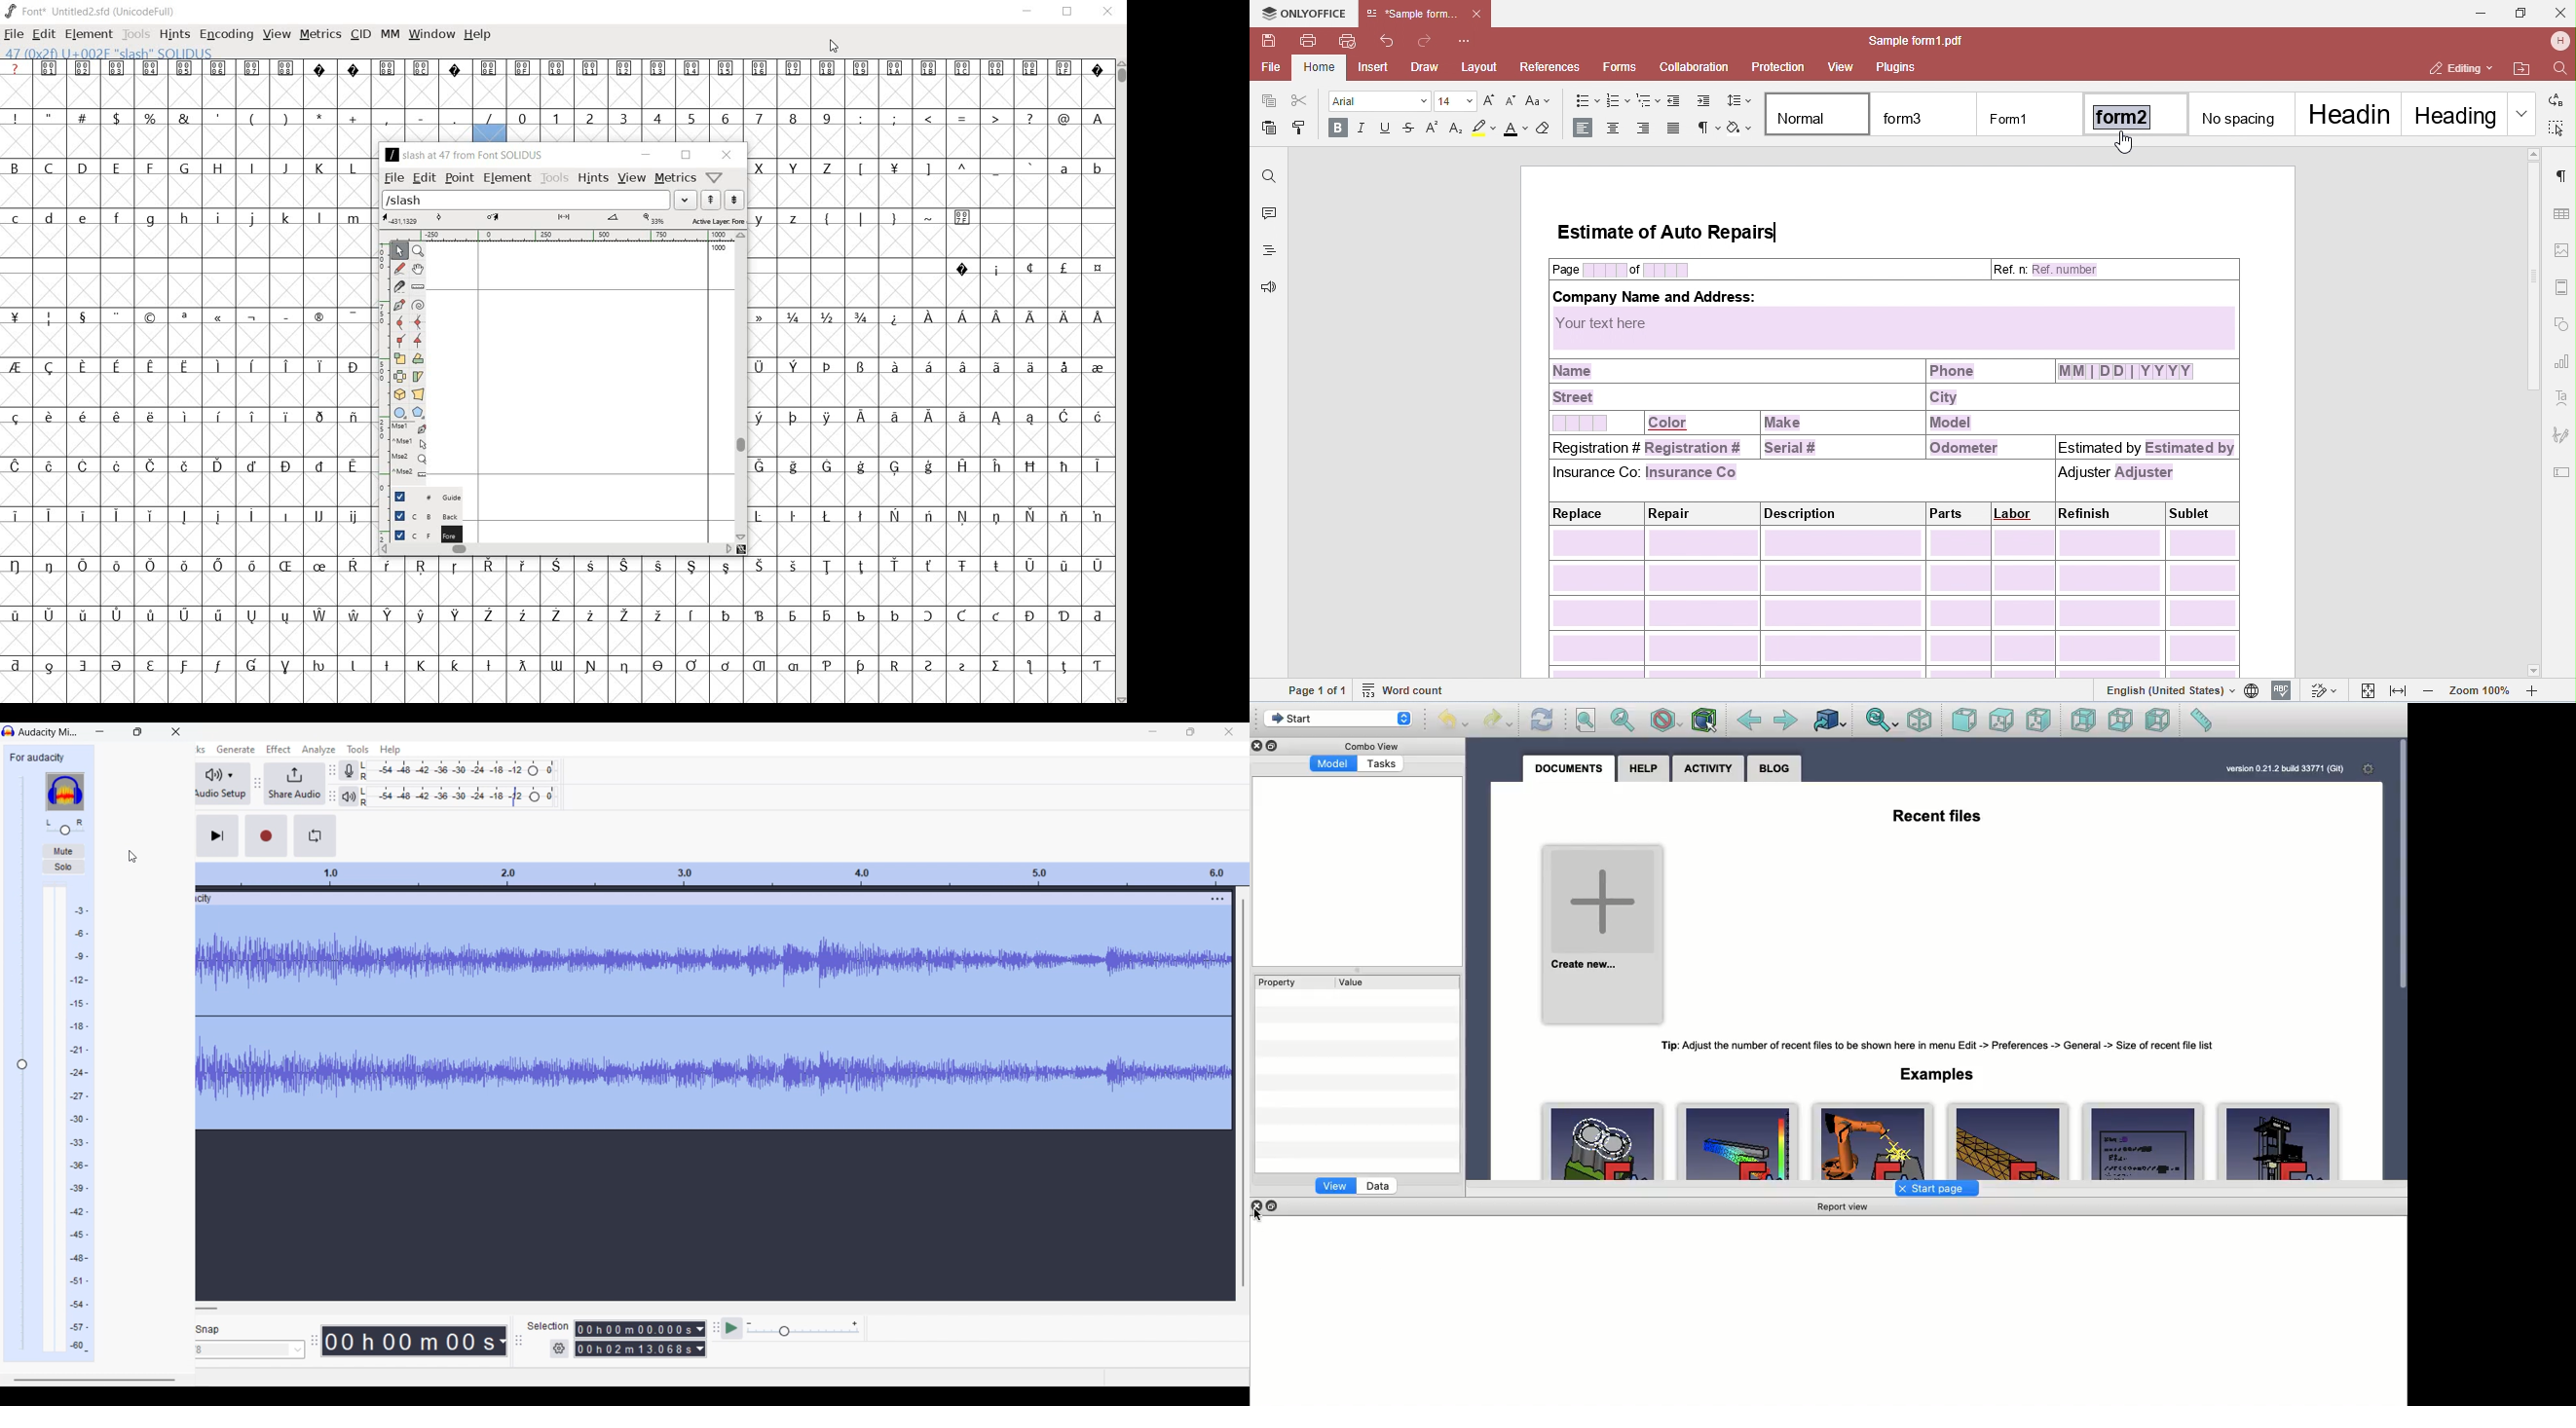  Describe the element at coordinates (780, 218) in the screenshot. I see `y z` at that location.